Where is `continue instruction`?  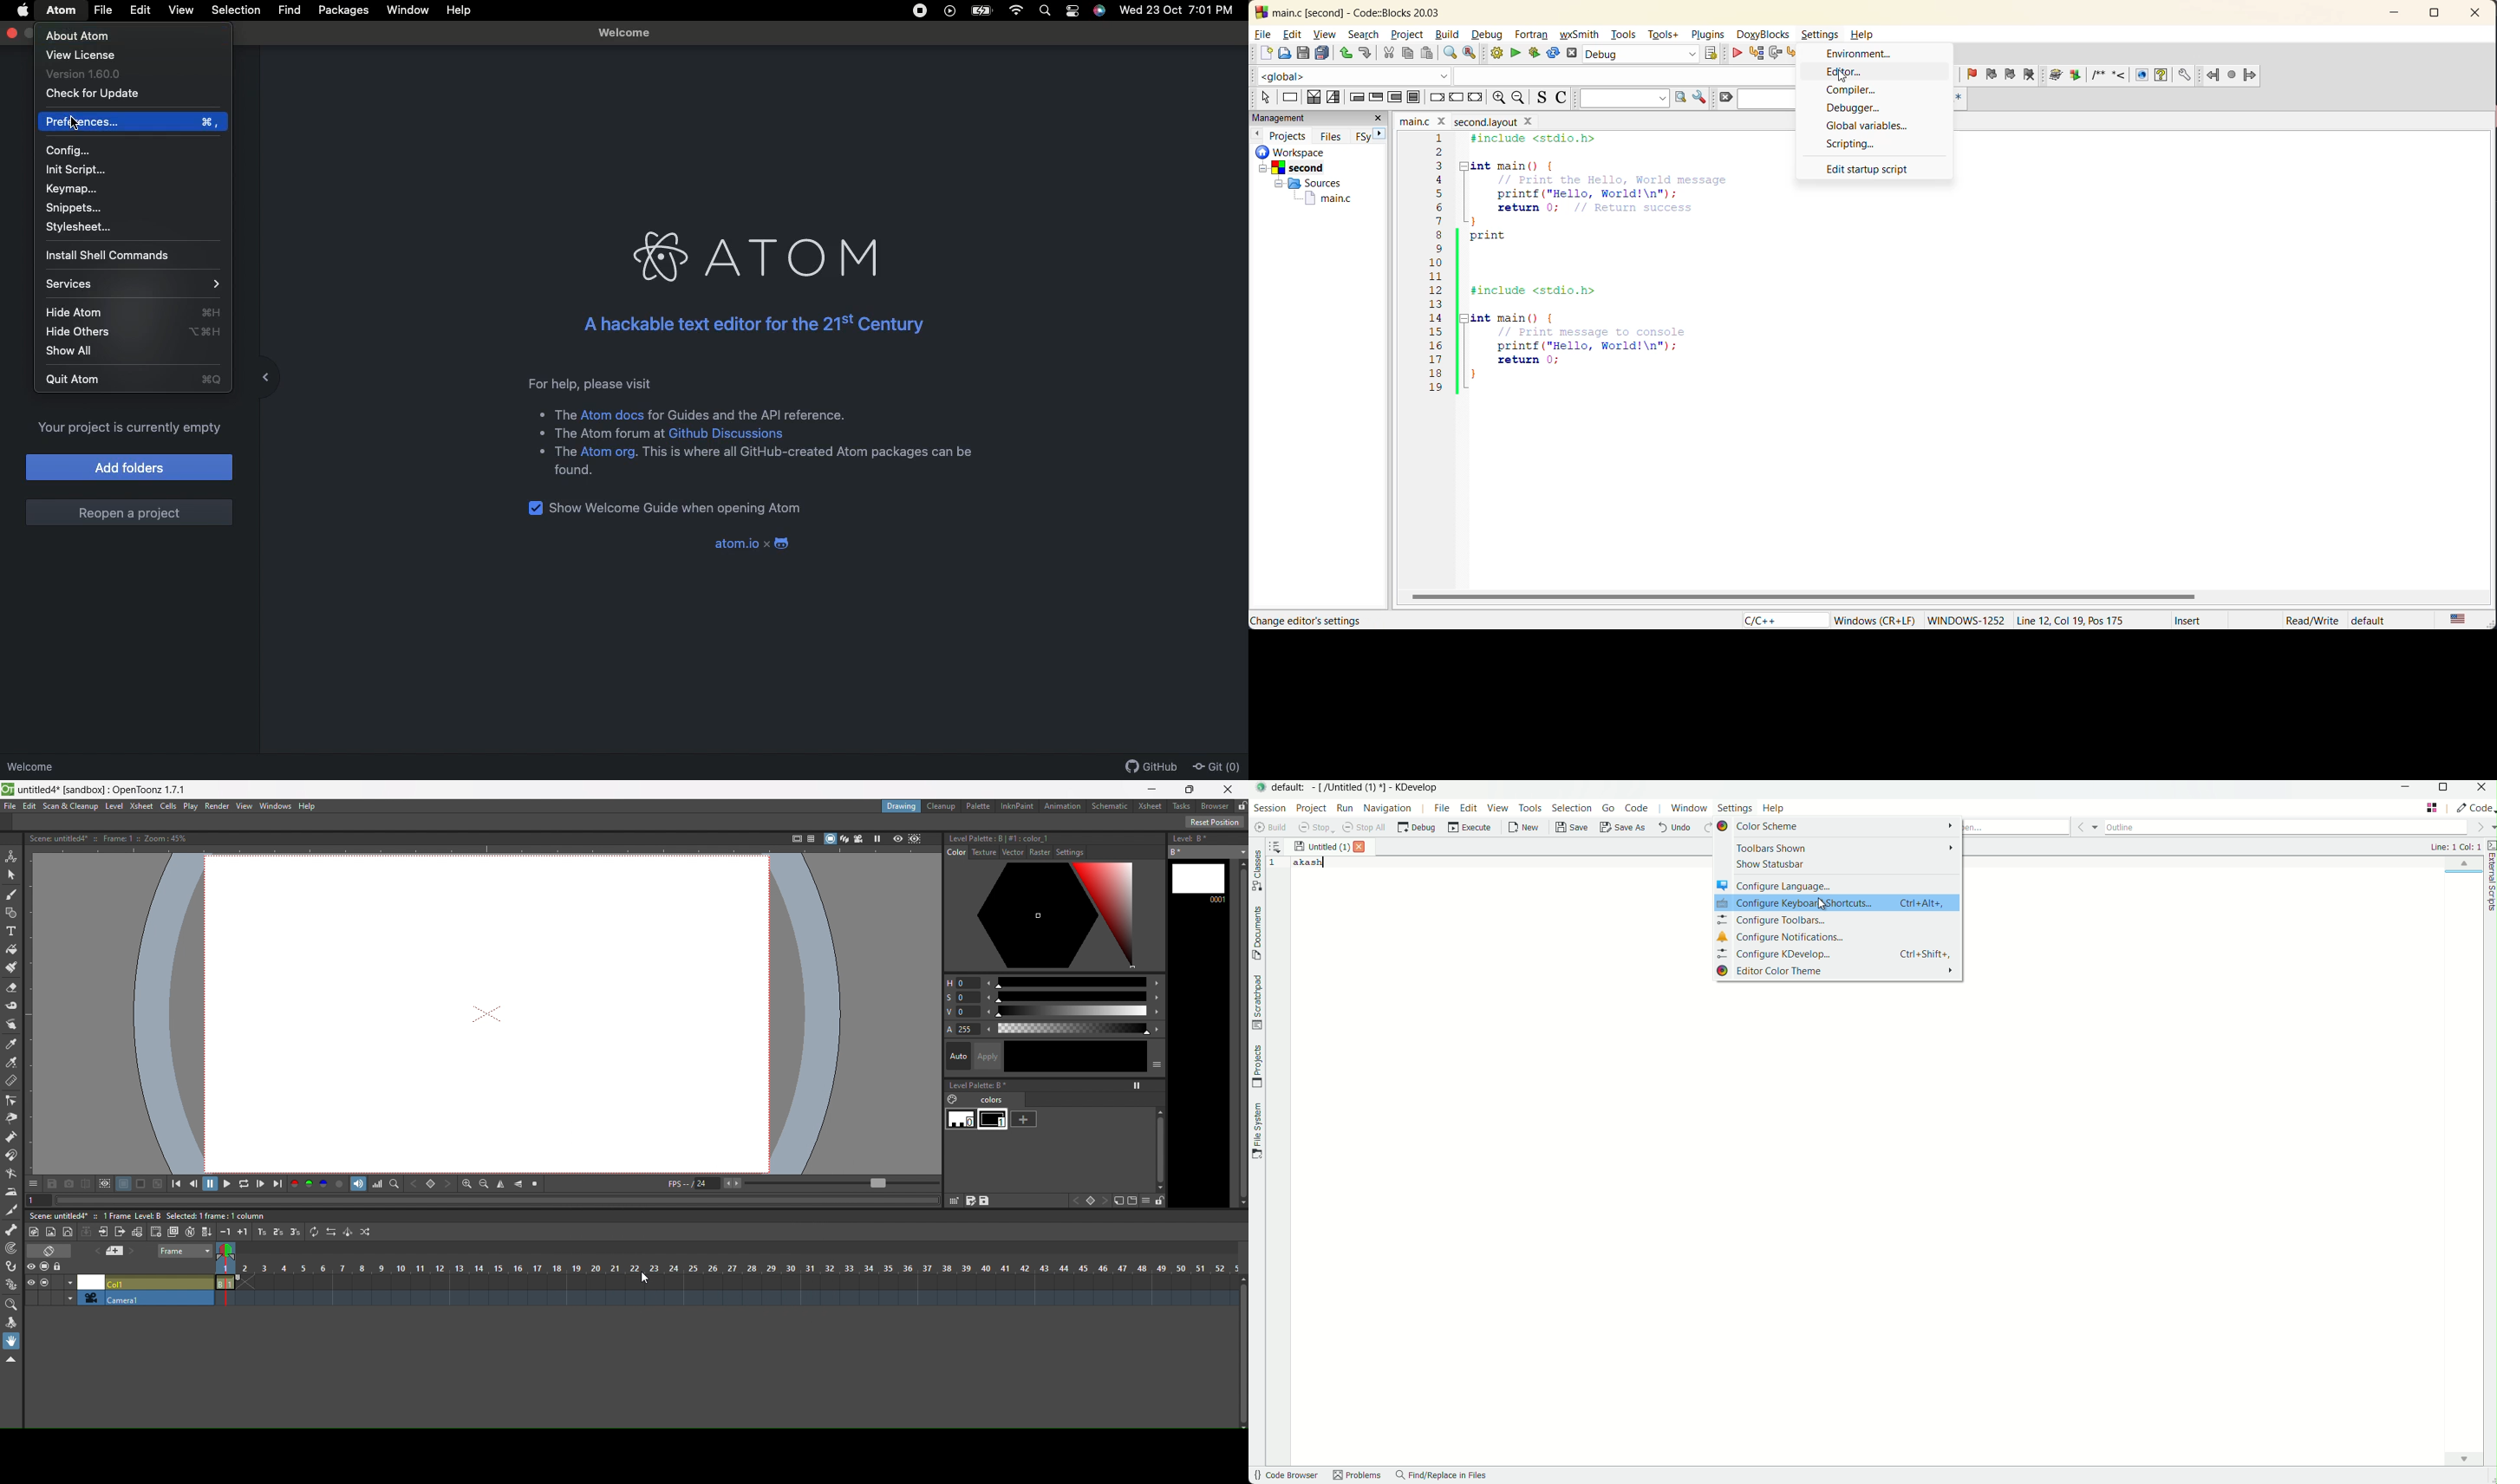
continue instruction is located at coordinates (1456, 97).